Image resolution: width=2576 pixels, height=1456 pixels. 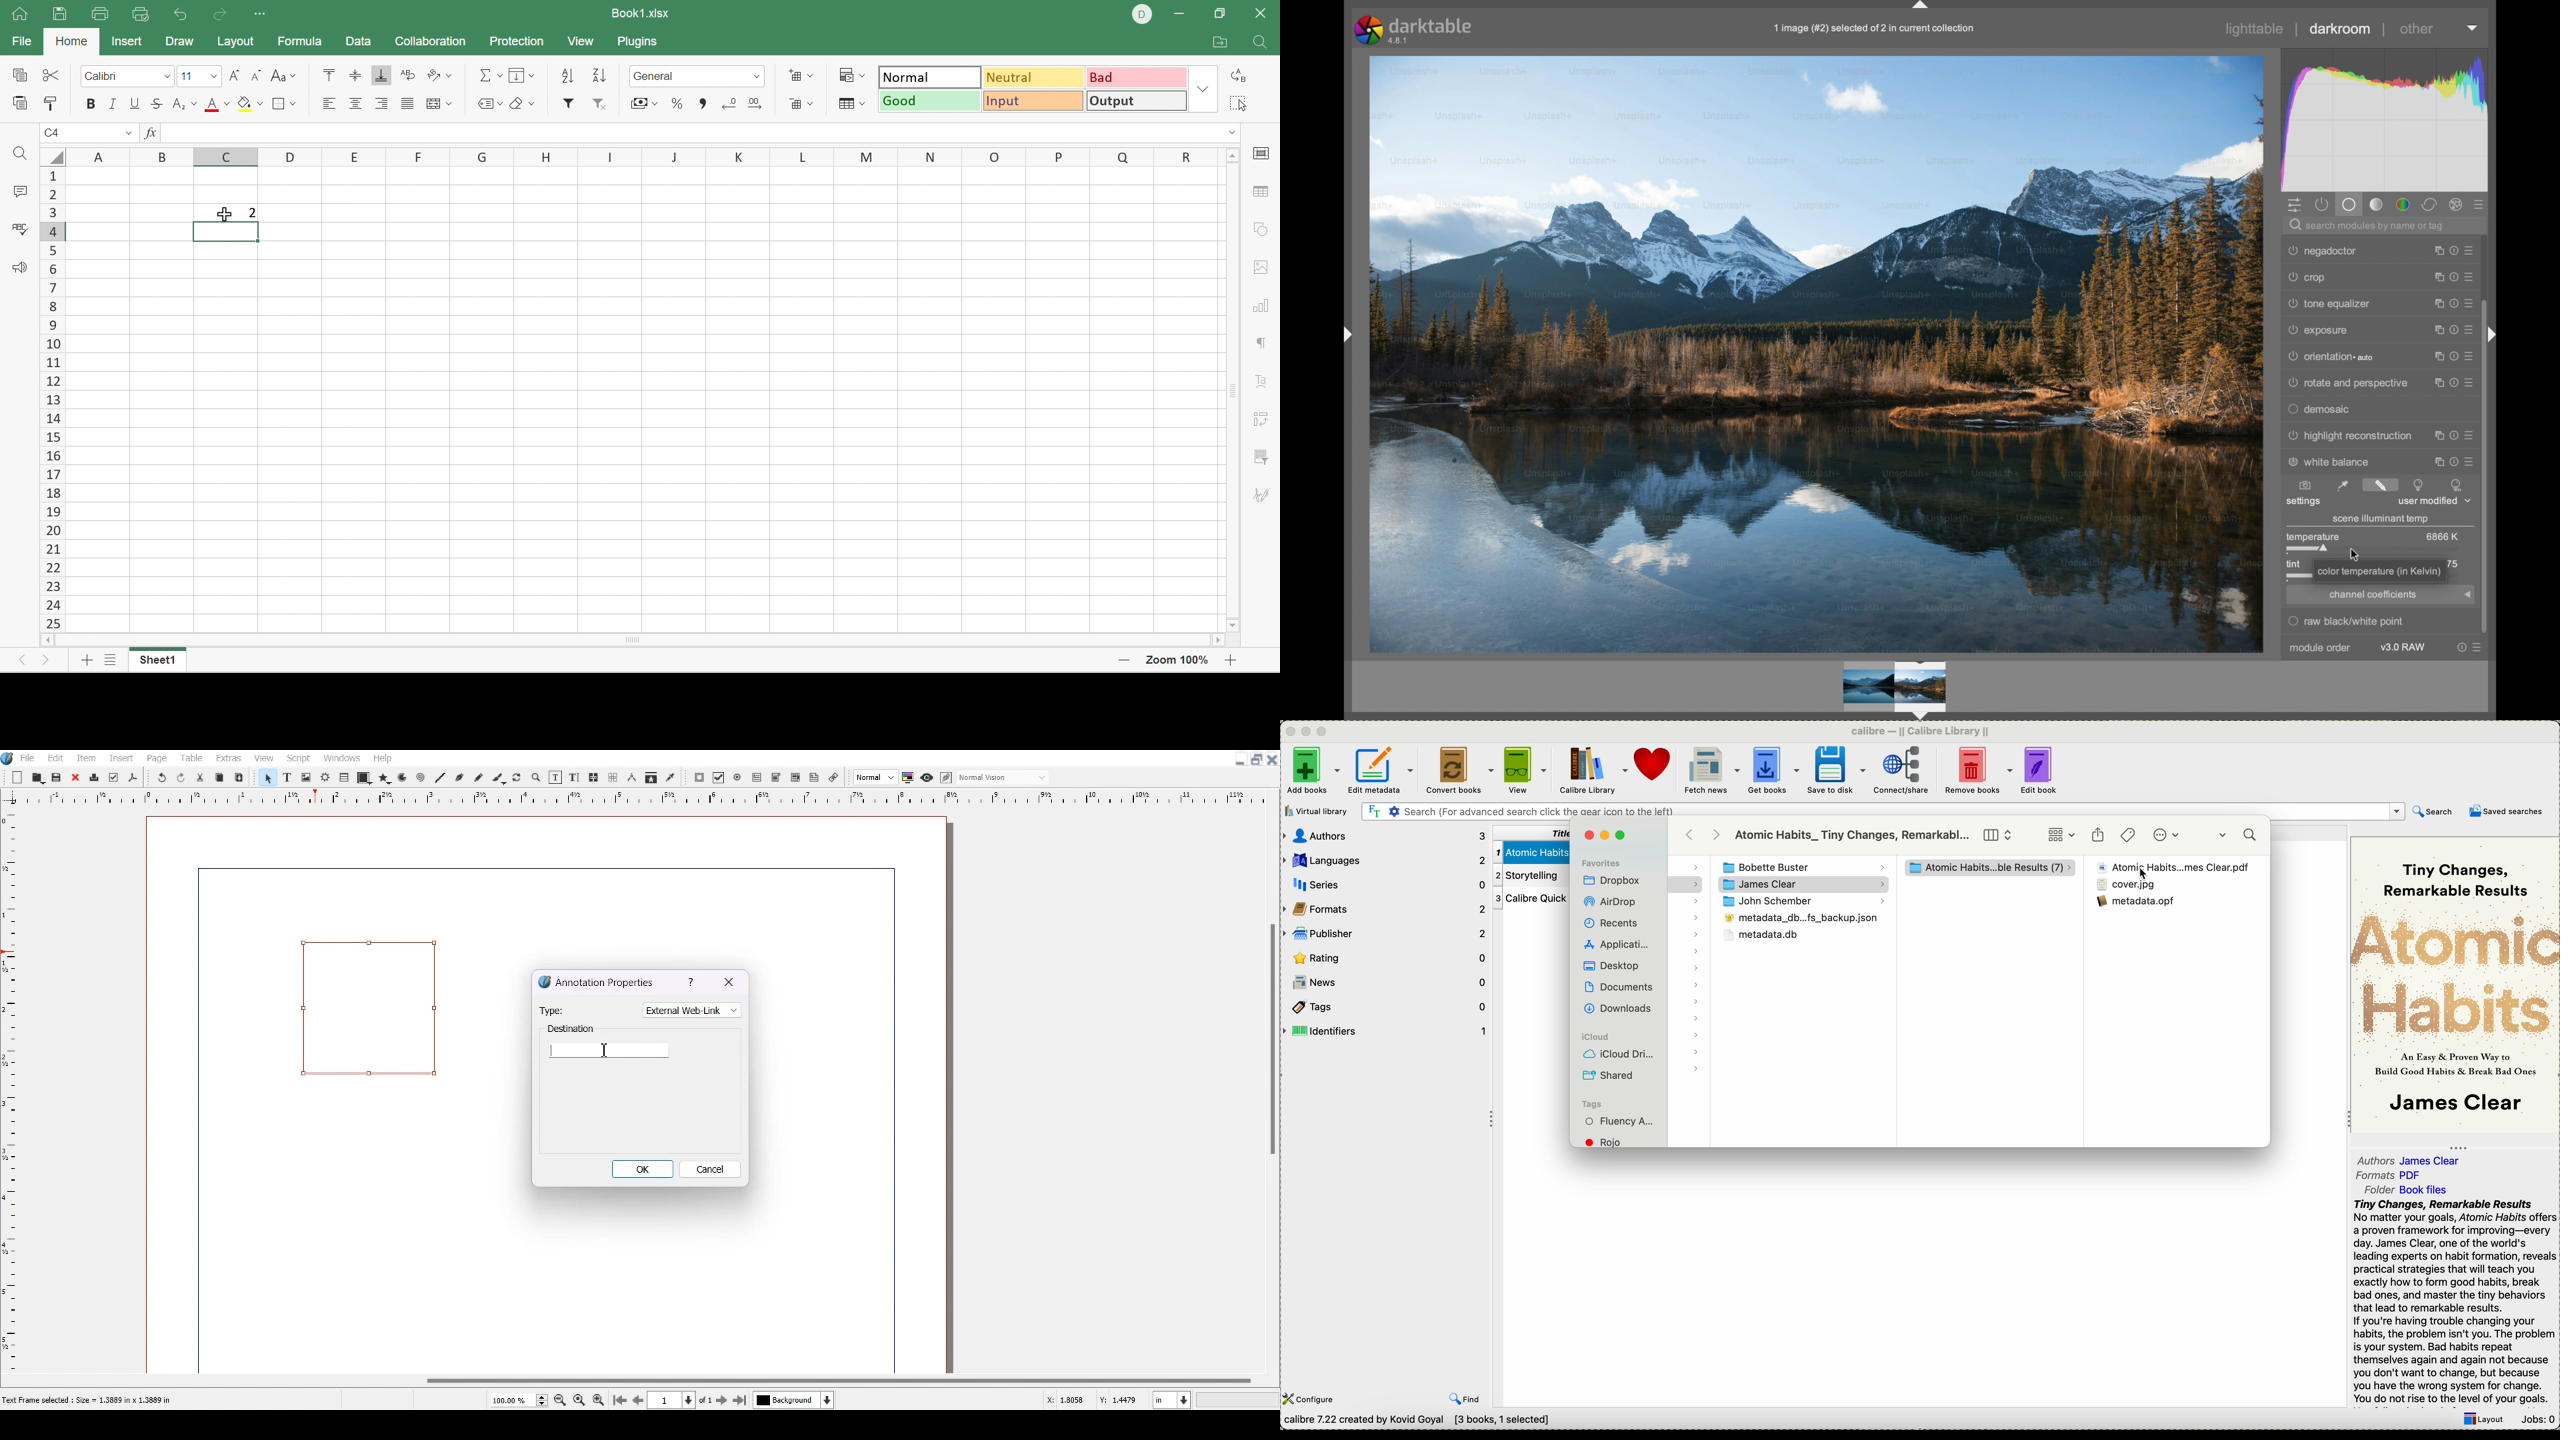 I want to click on Add, so click(x=17, y=778).